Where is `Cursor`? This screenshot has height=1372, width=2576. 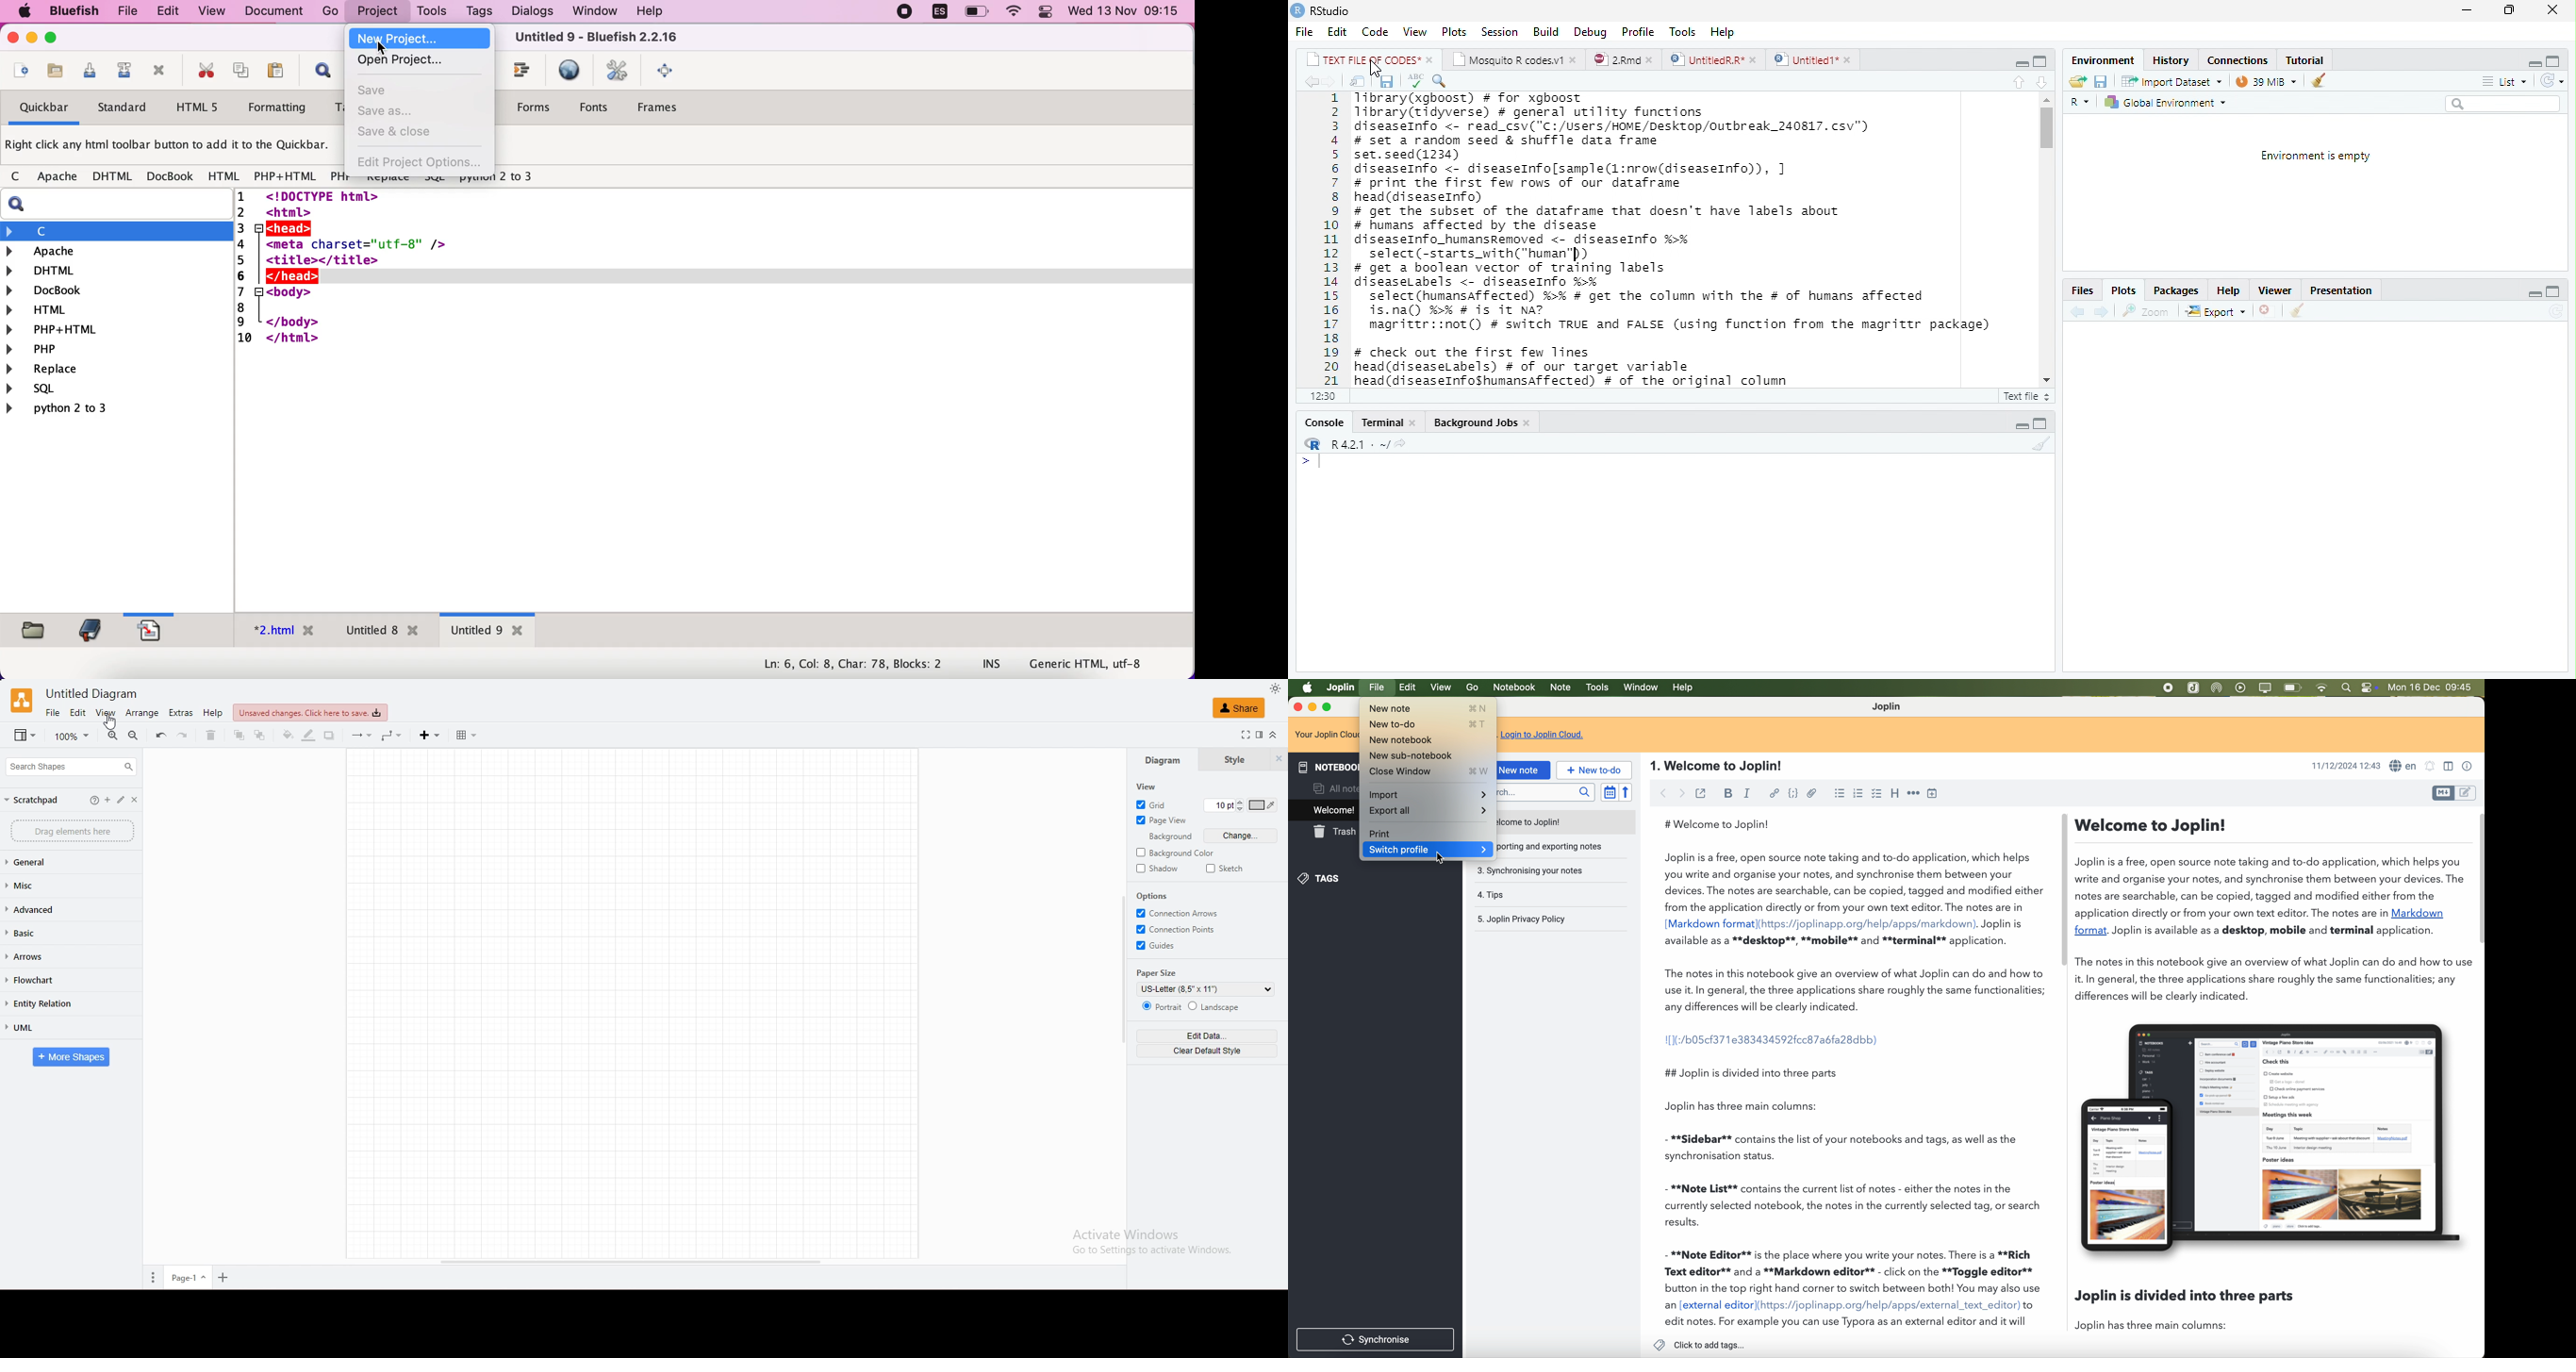
Cursor is located at coordinates (1380, 68).